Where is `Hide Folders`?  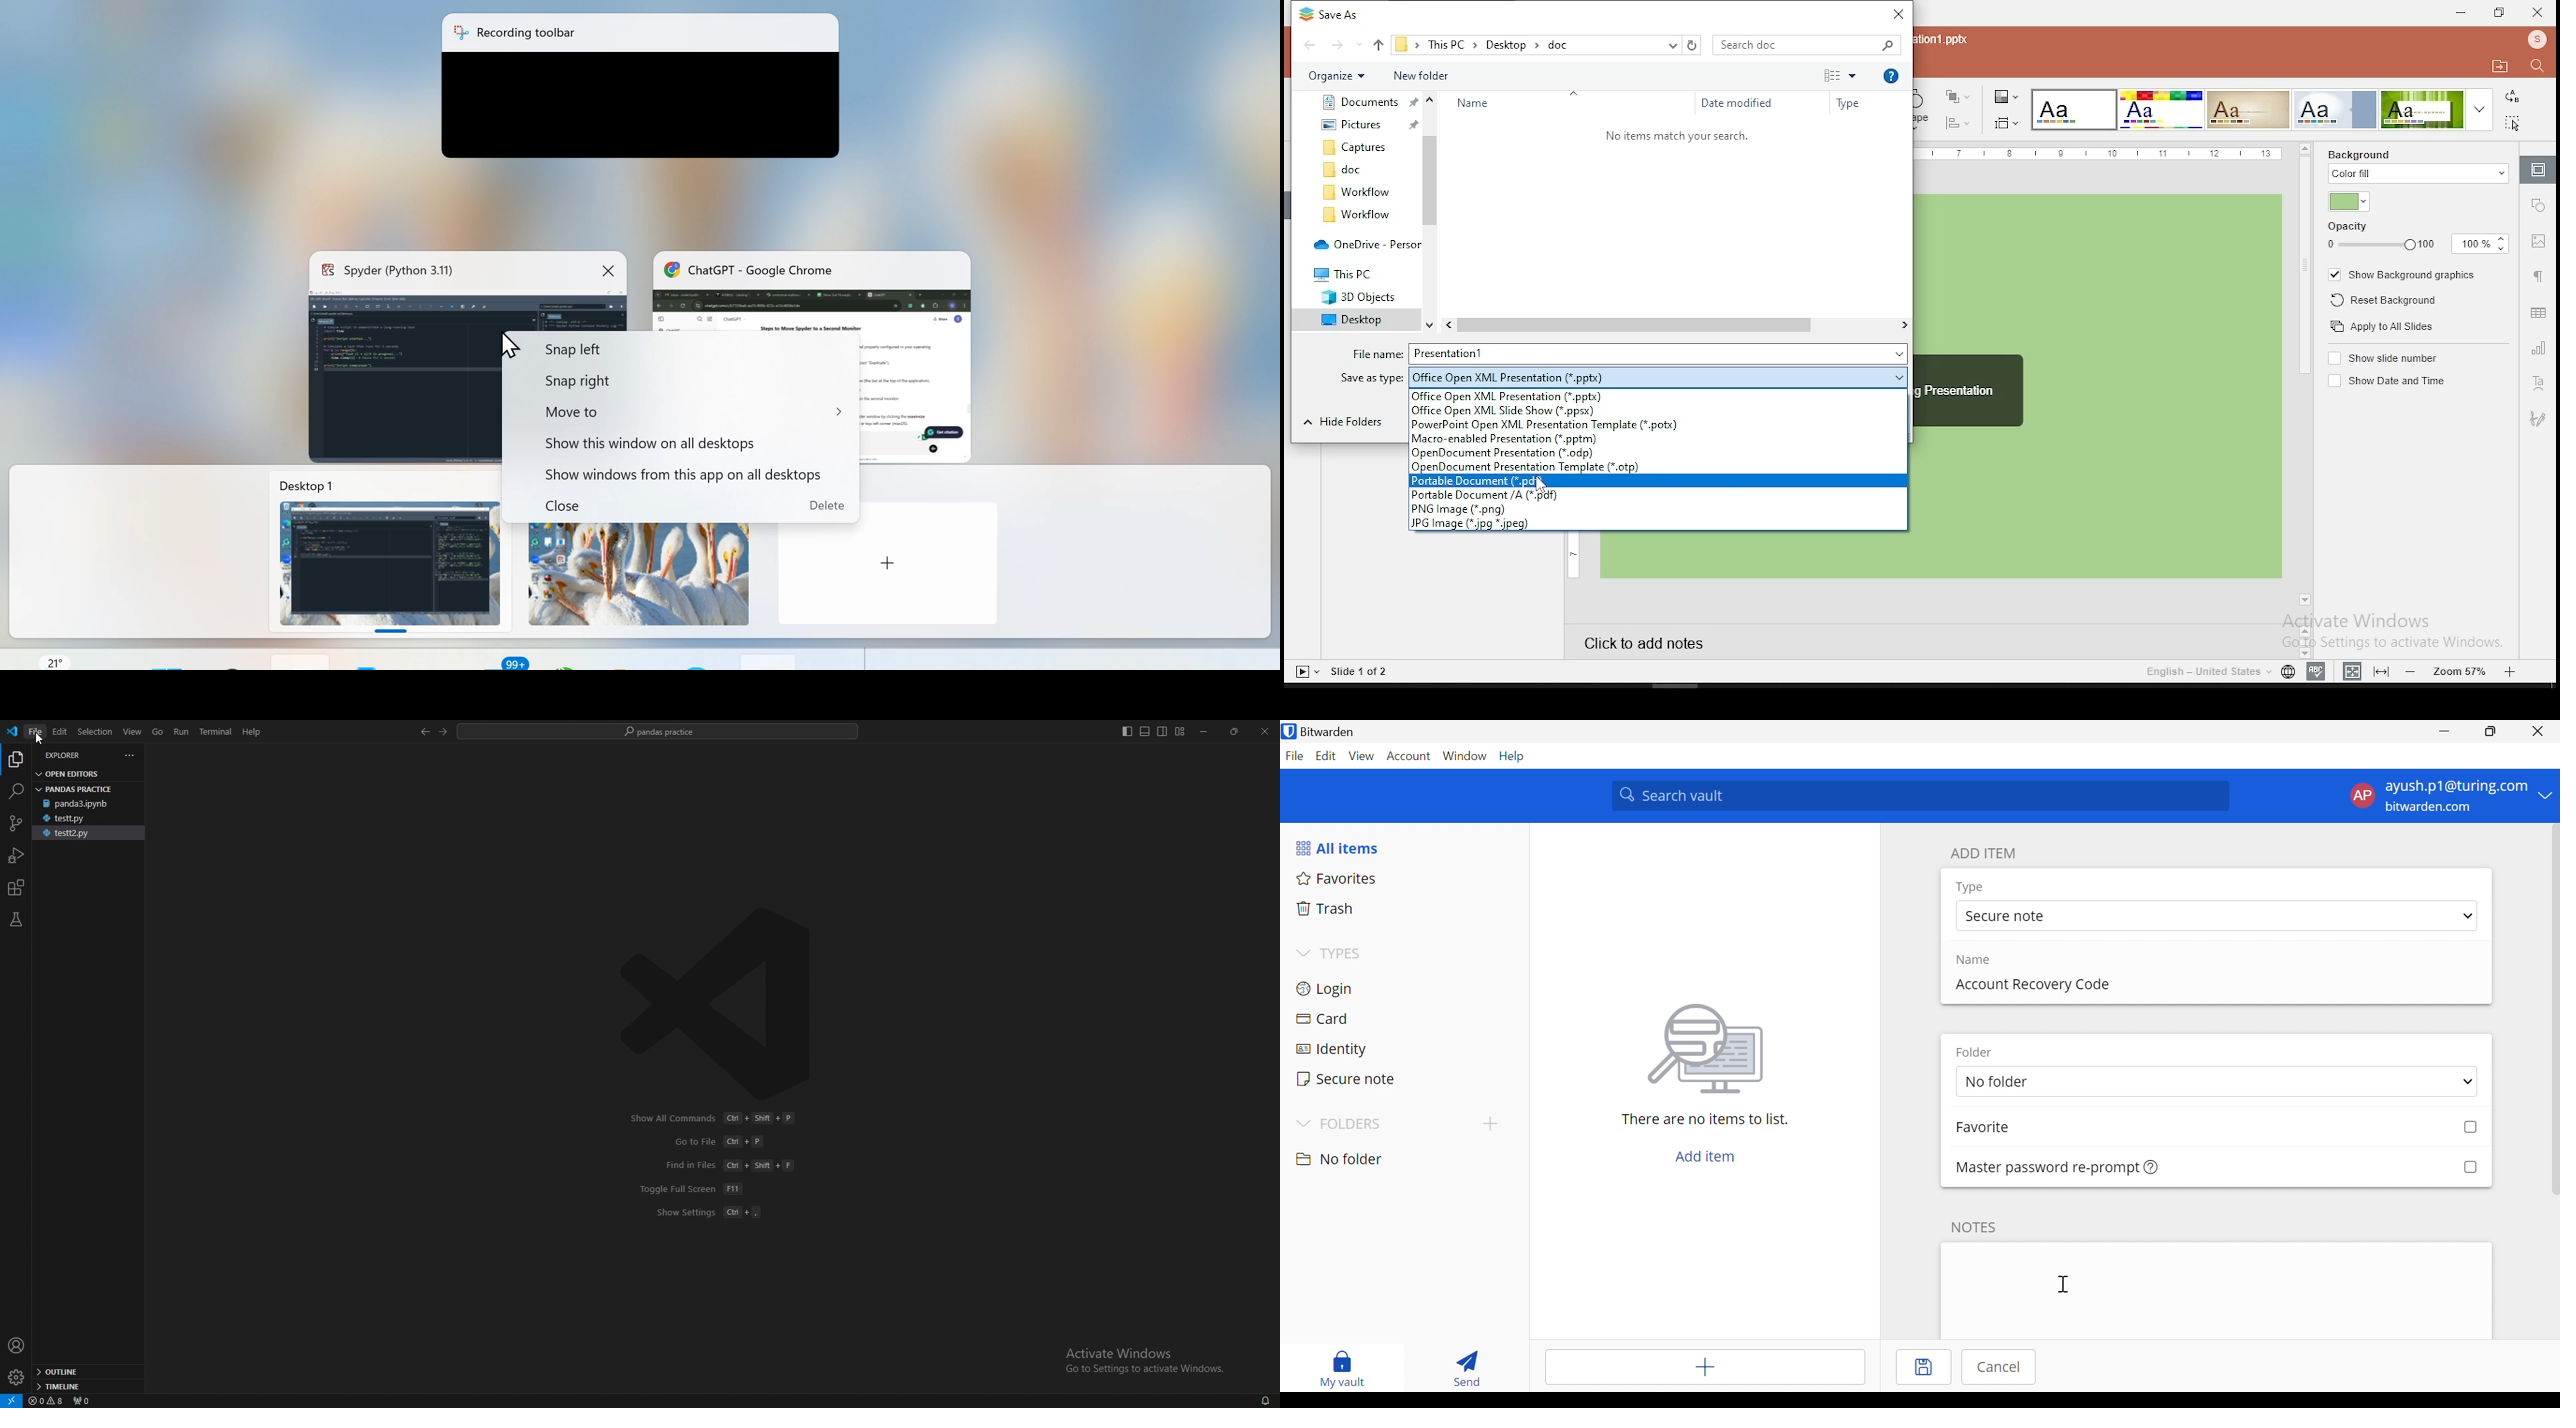
Hide Folders is located at coordinates (1352, 423).